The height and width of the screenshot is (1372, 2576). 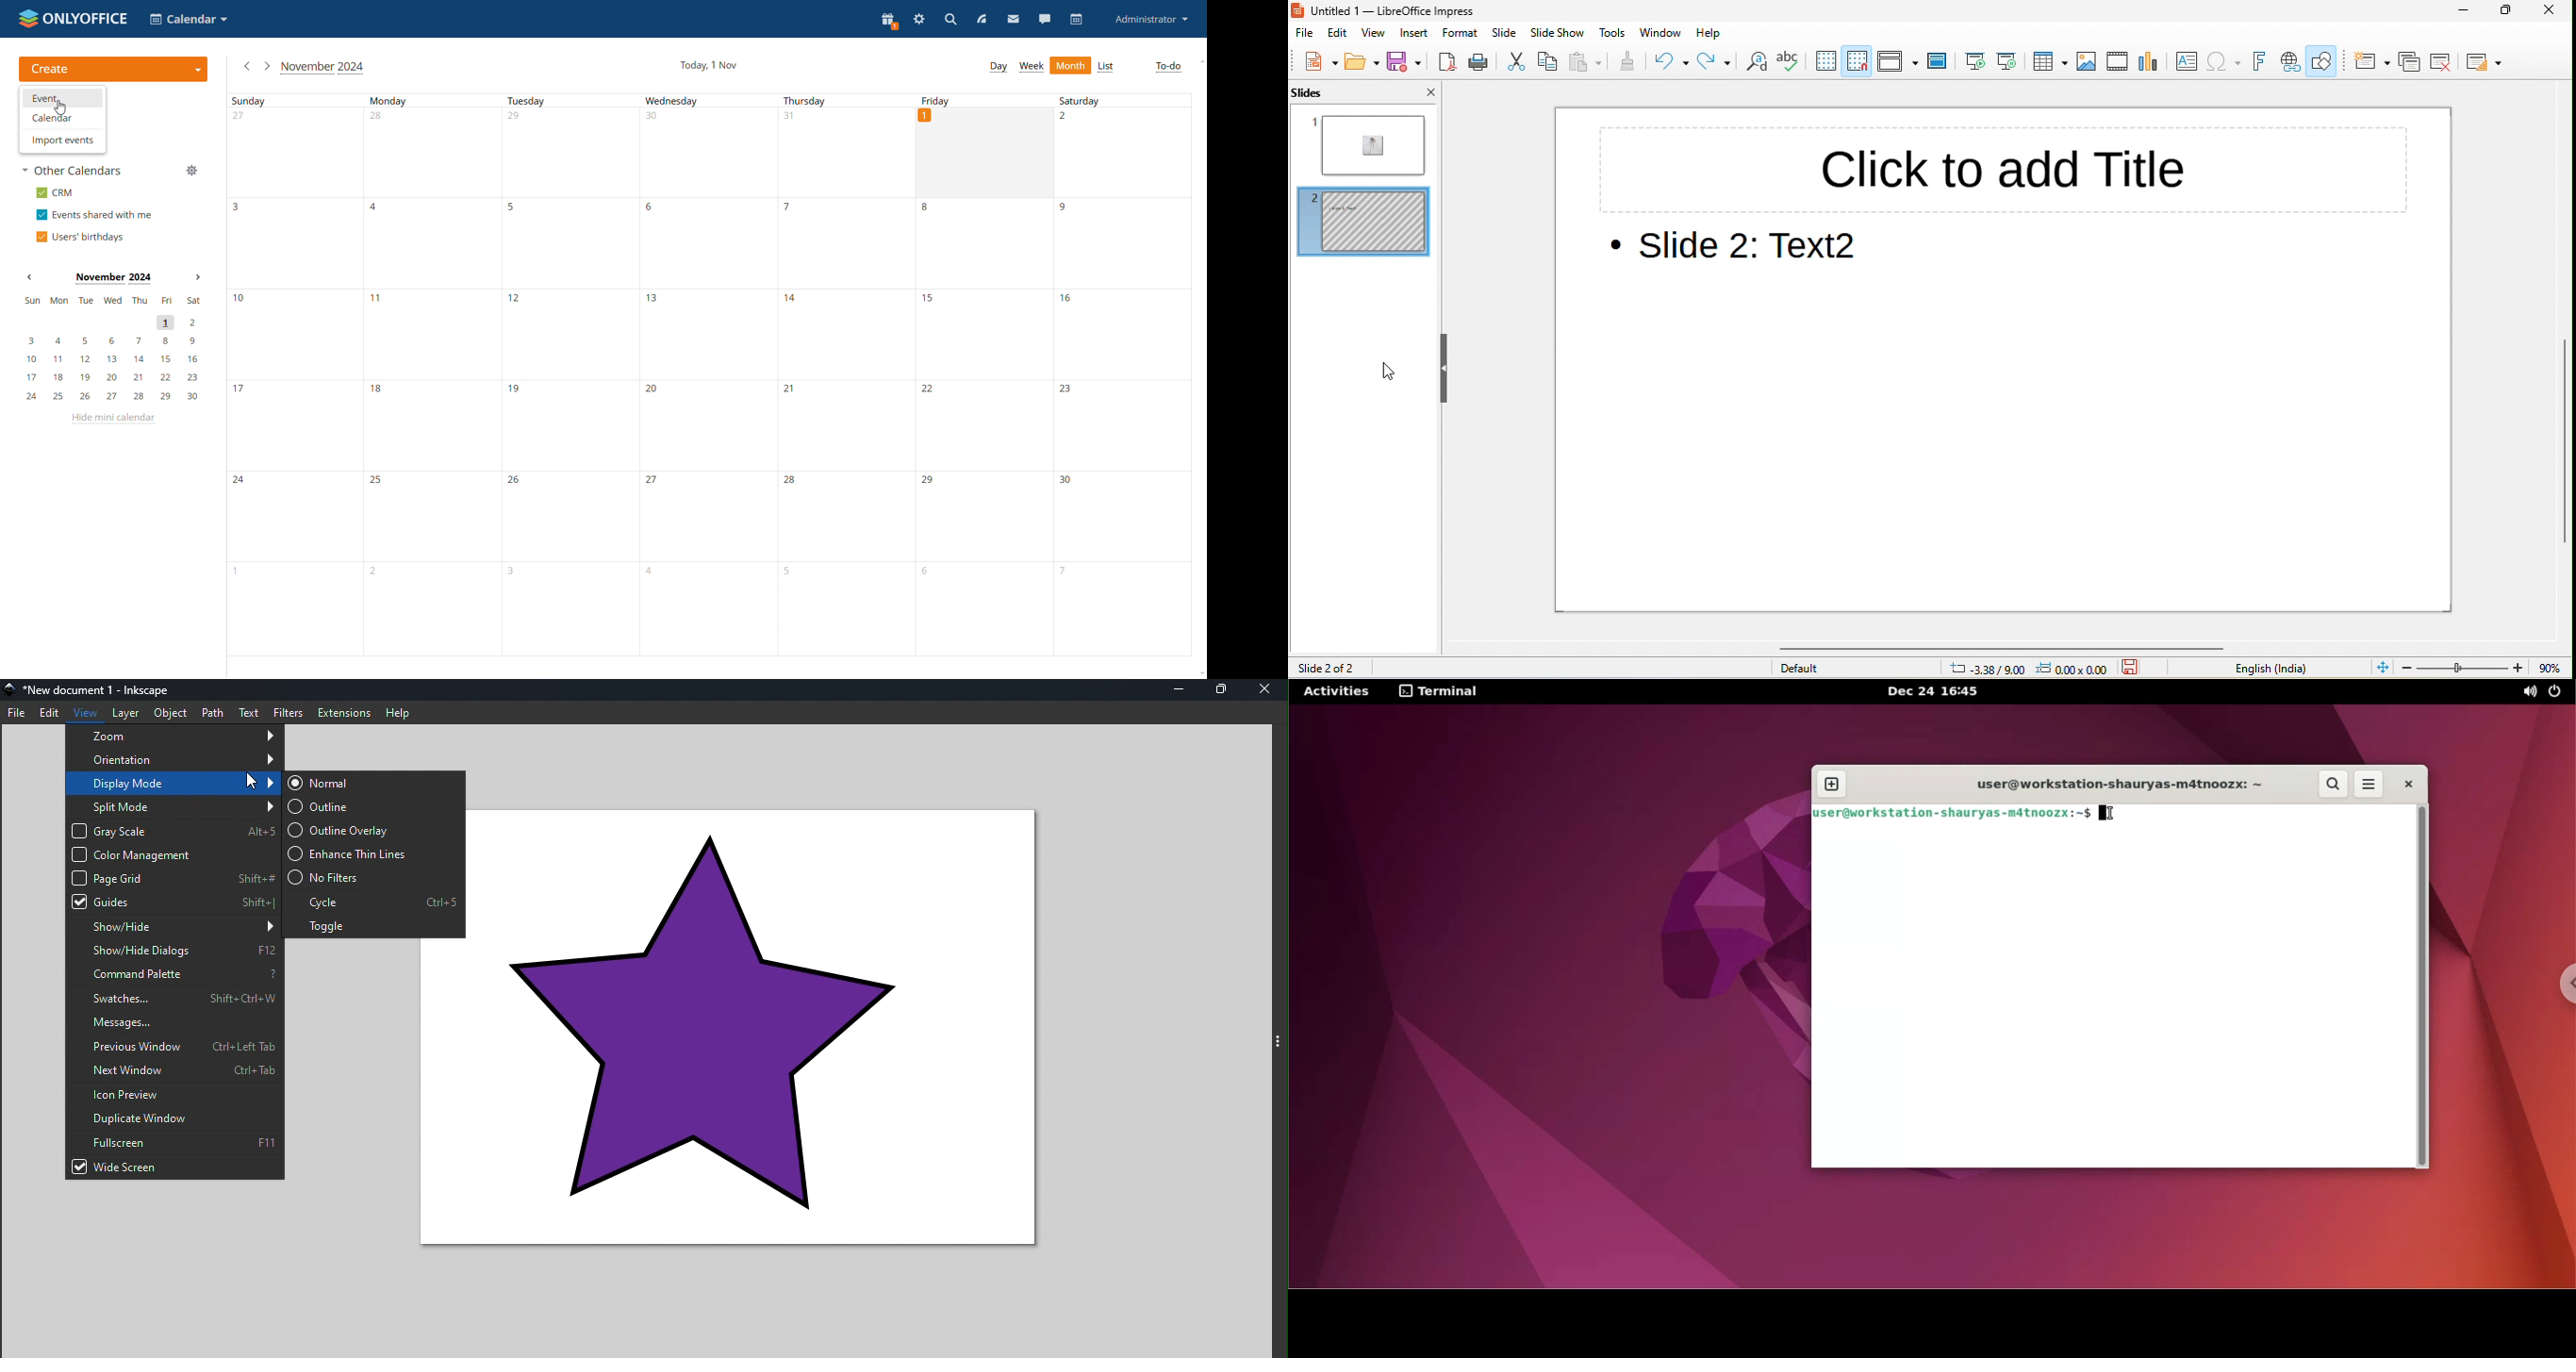 I want to click on undo, so click(x=1670, y=64).